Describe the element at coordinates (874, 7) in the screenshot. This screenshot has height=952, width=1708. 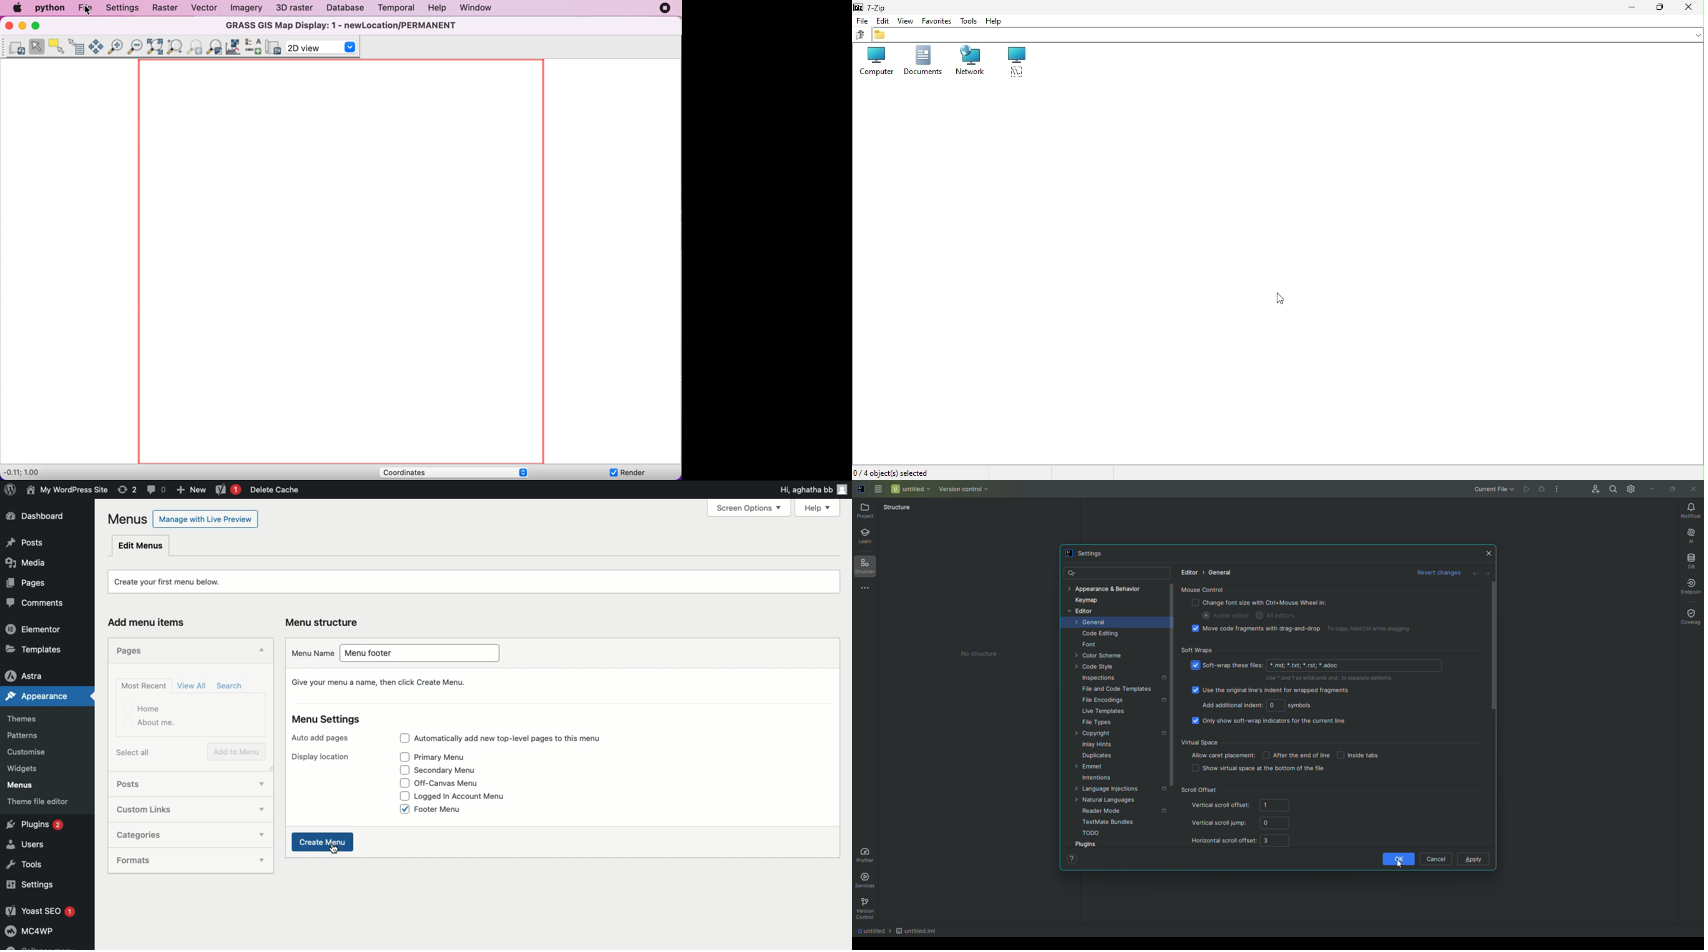
I see `7-zip` at that location.